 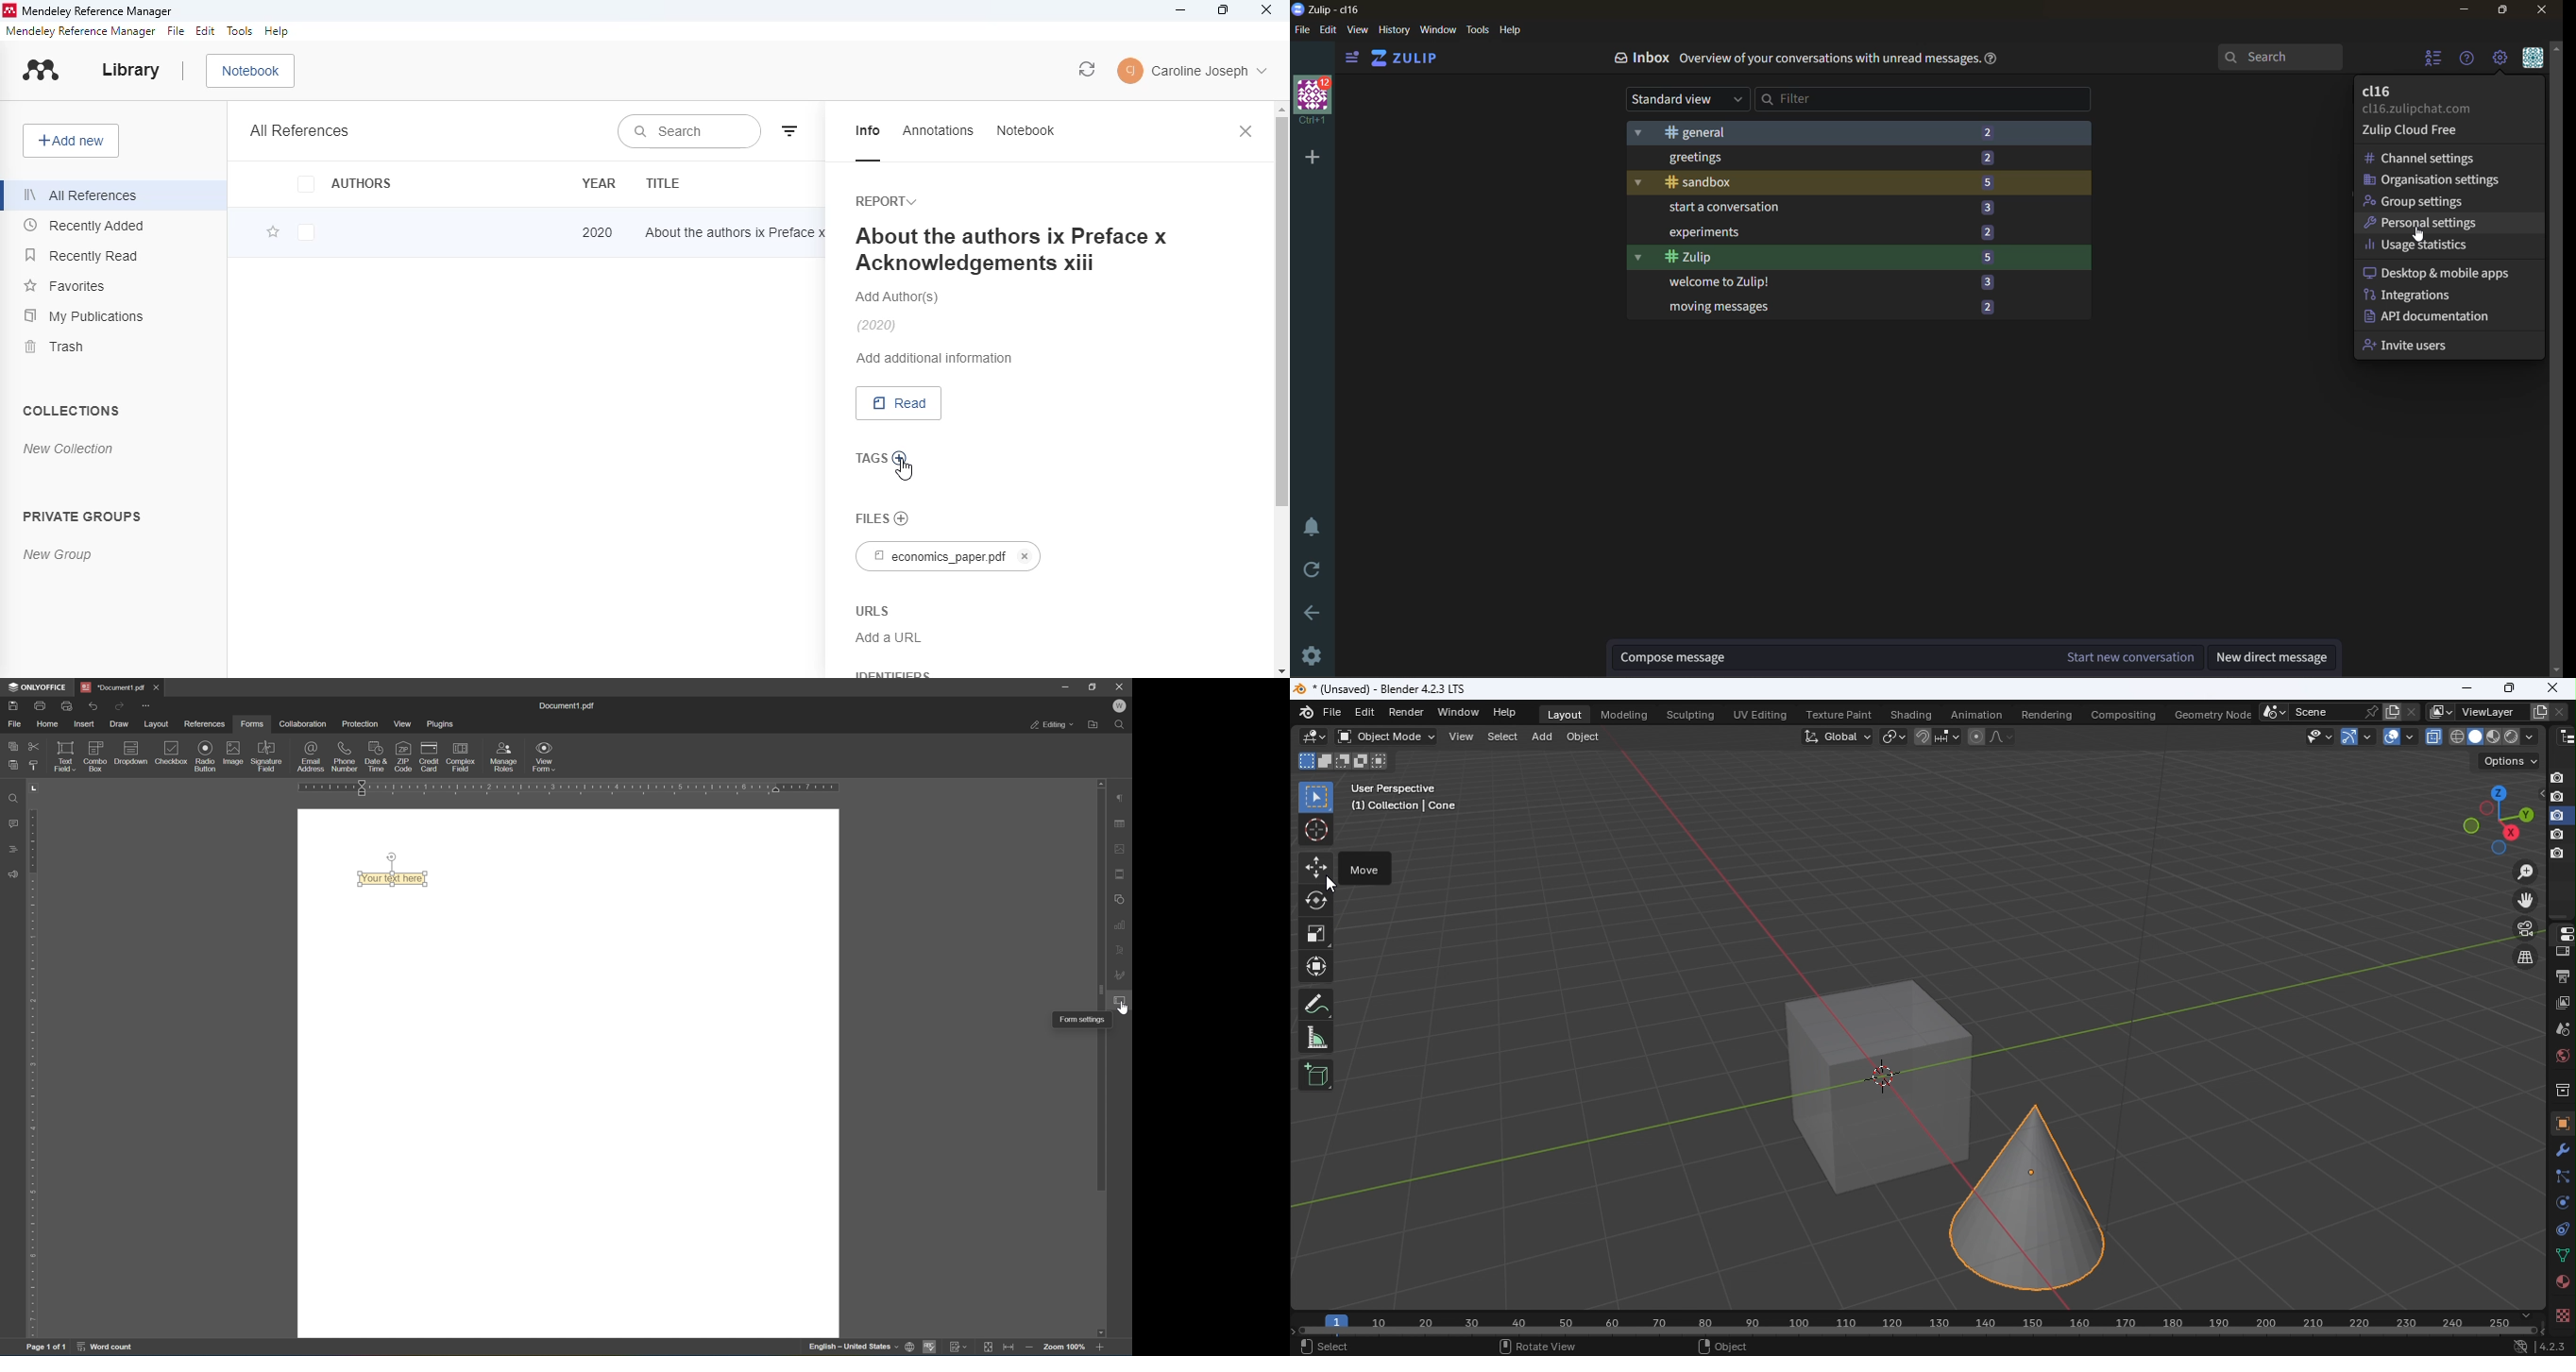 What do you see at coordinates (403, 757) in the screenshot?
I see `zip code` at bounding box center [403, 757].